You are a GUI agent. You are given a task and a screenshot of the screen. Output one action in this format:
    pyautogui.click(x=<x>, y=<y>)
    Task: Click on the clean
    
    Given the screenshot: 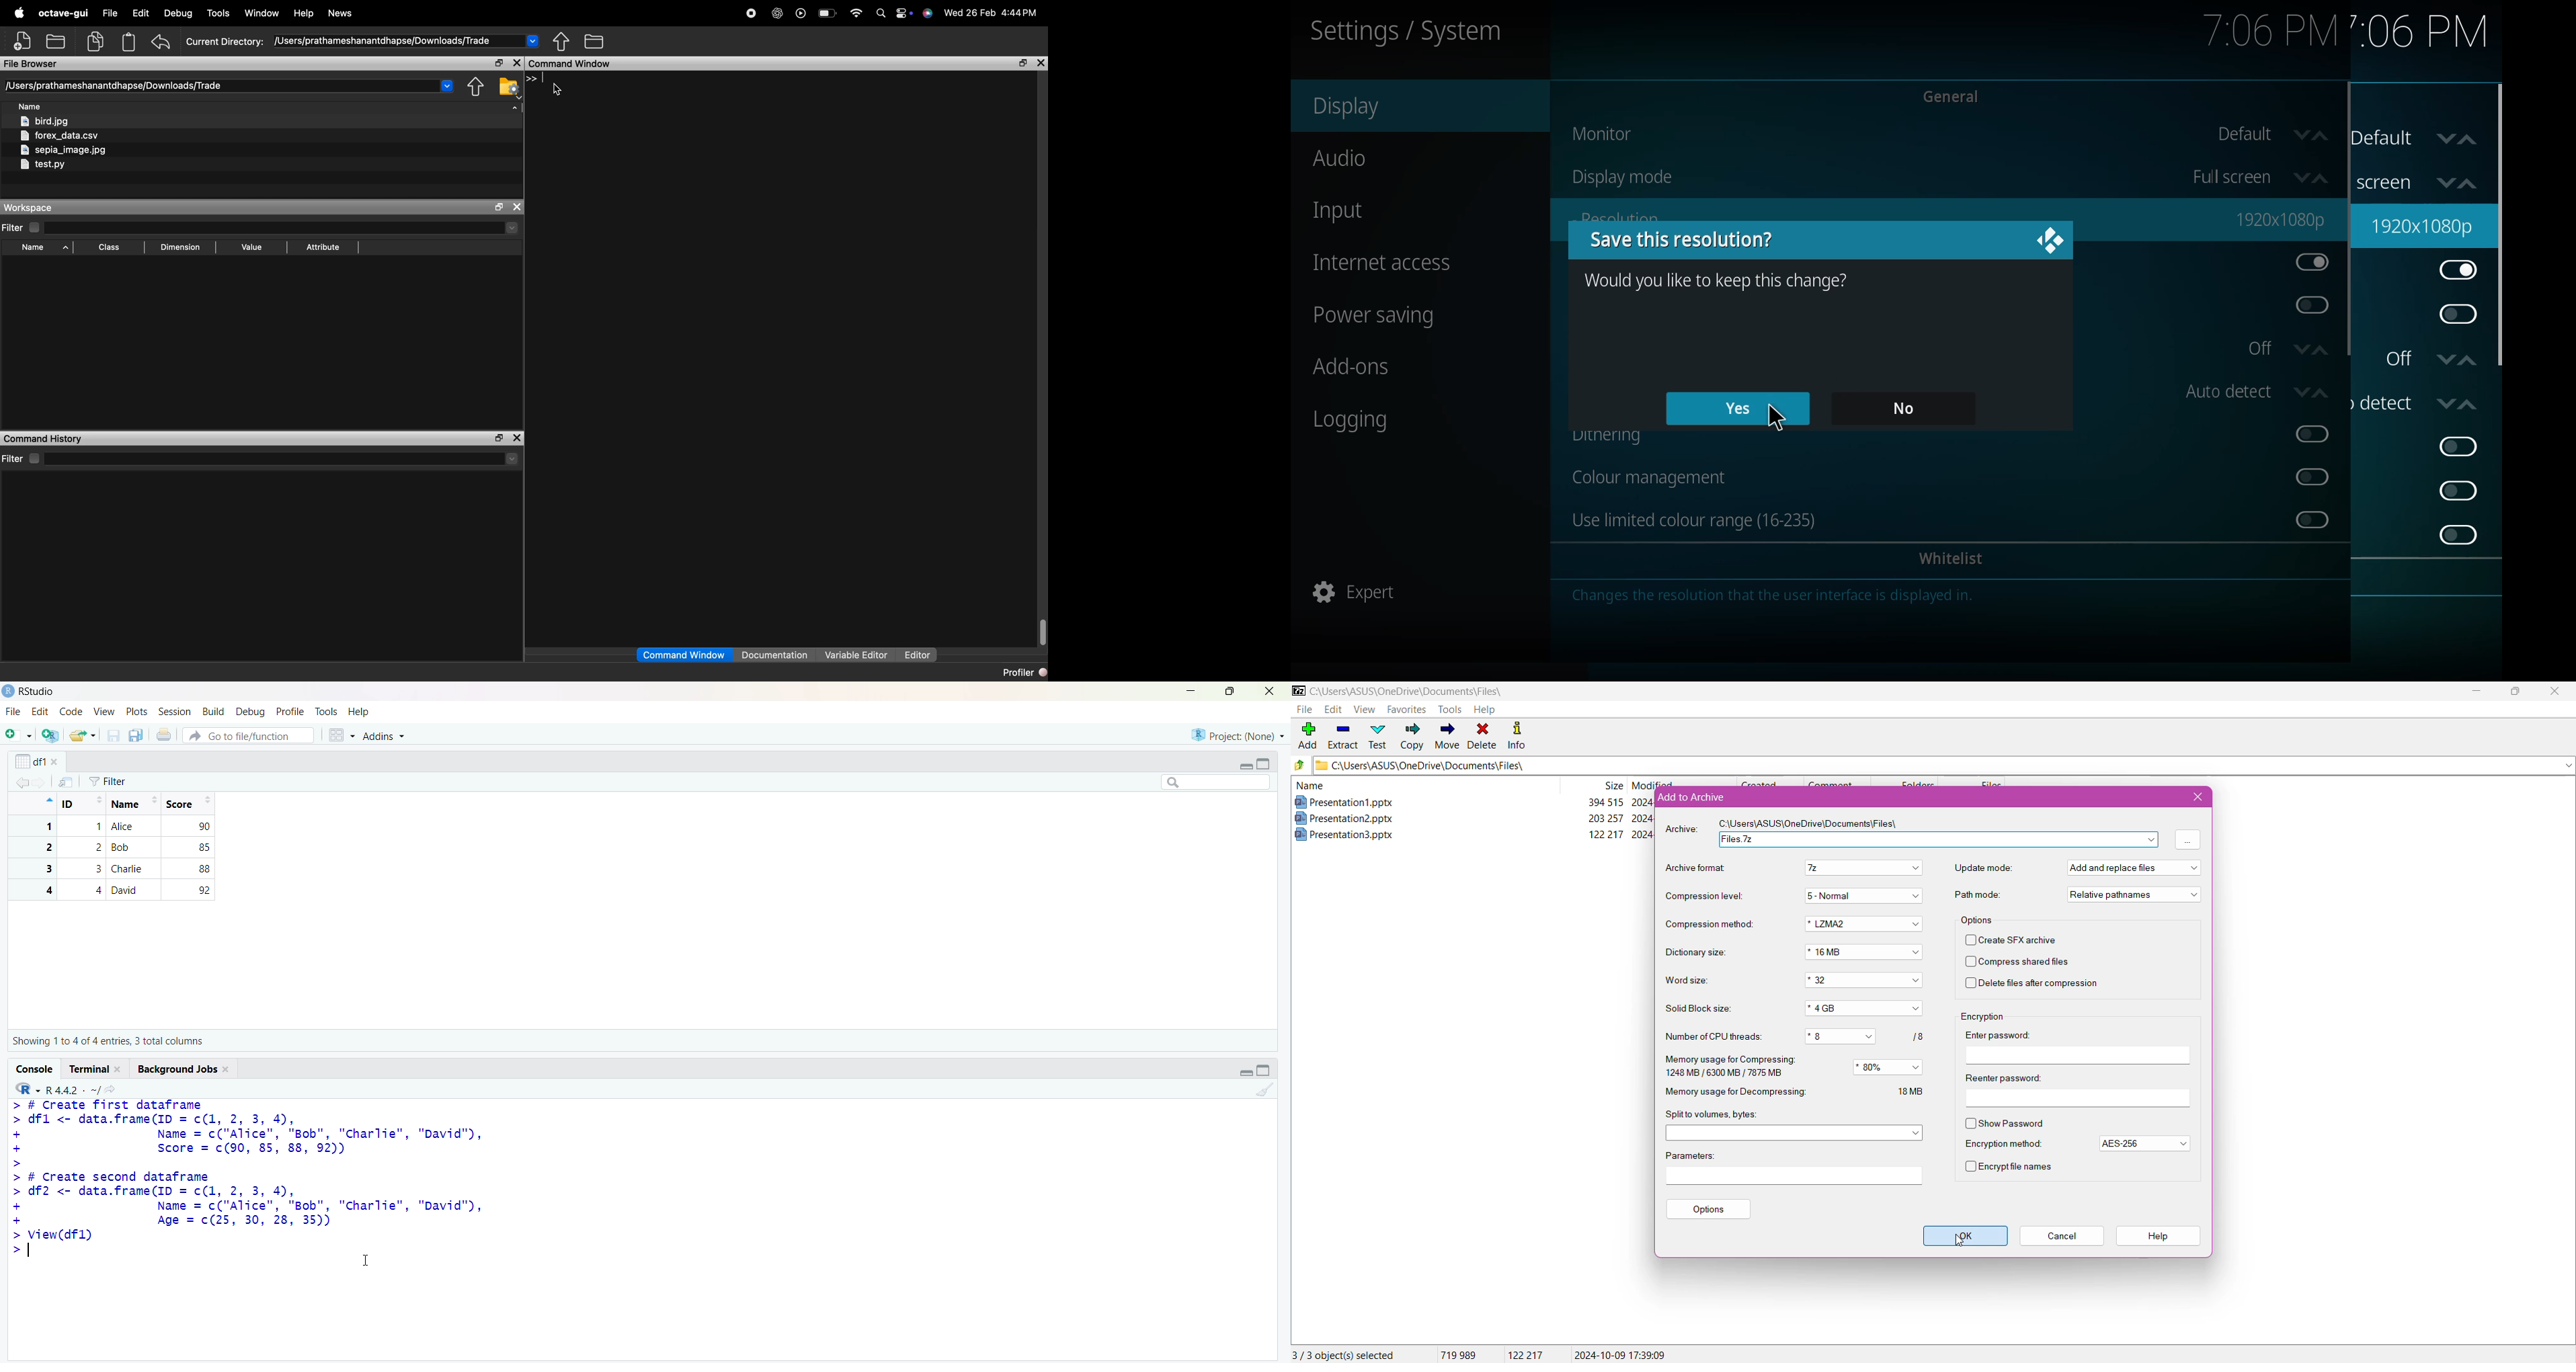 What is the action you would take?
    pyautogui.click(x=1266, y=1090)
    